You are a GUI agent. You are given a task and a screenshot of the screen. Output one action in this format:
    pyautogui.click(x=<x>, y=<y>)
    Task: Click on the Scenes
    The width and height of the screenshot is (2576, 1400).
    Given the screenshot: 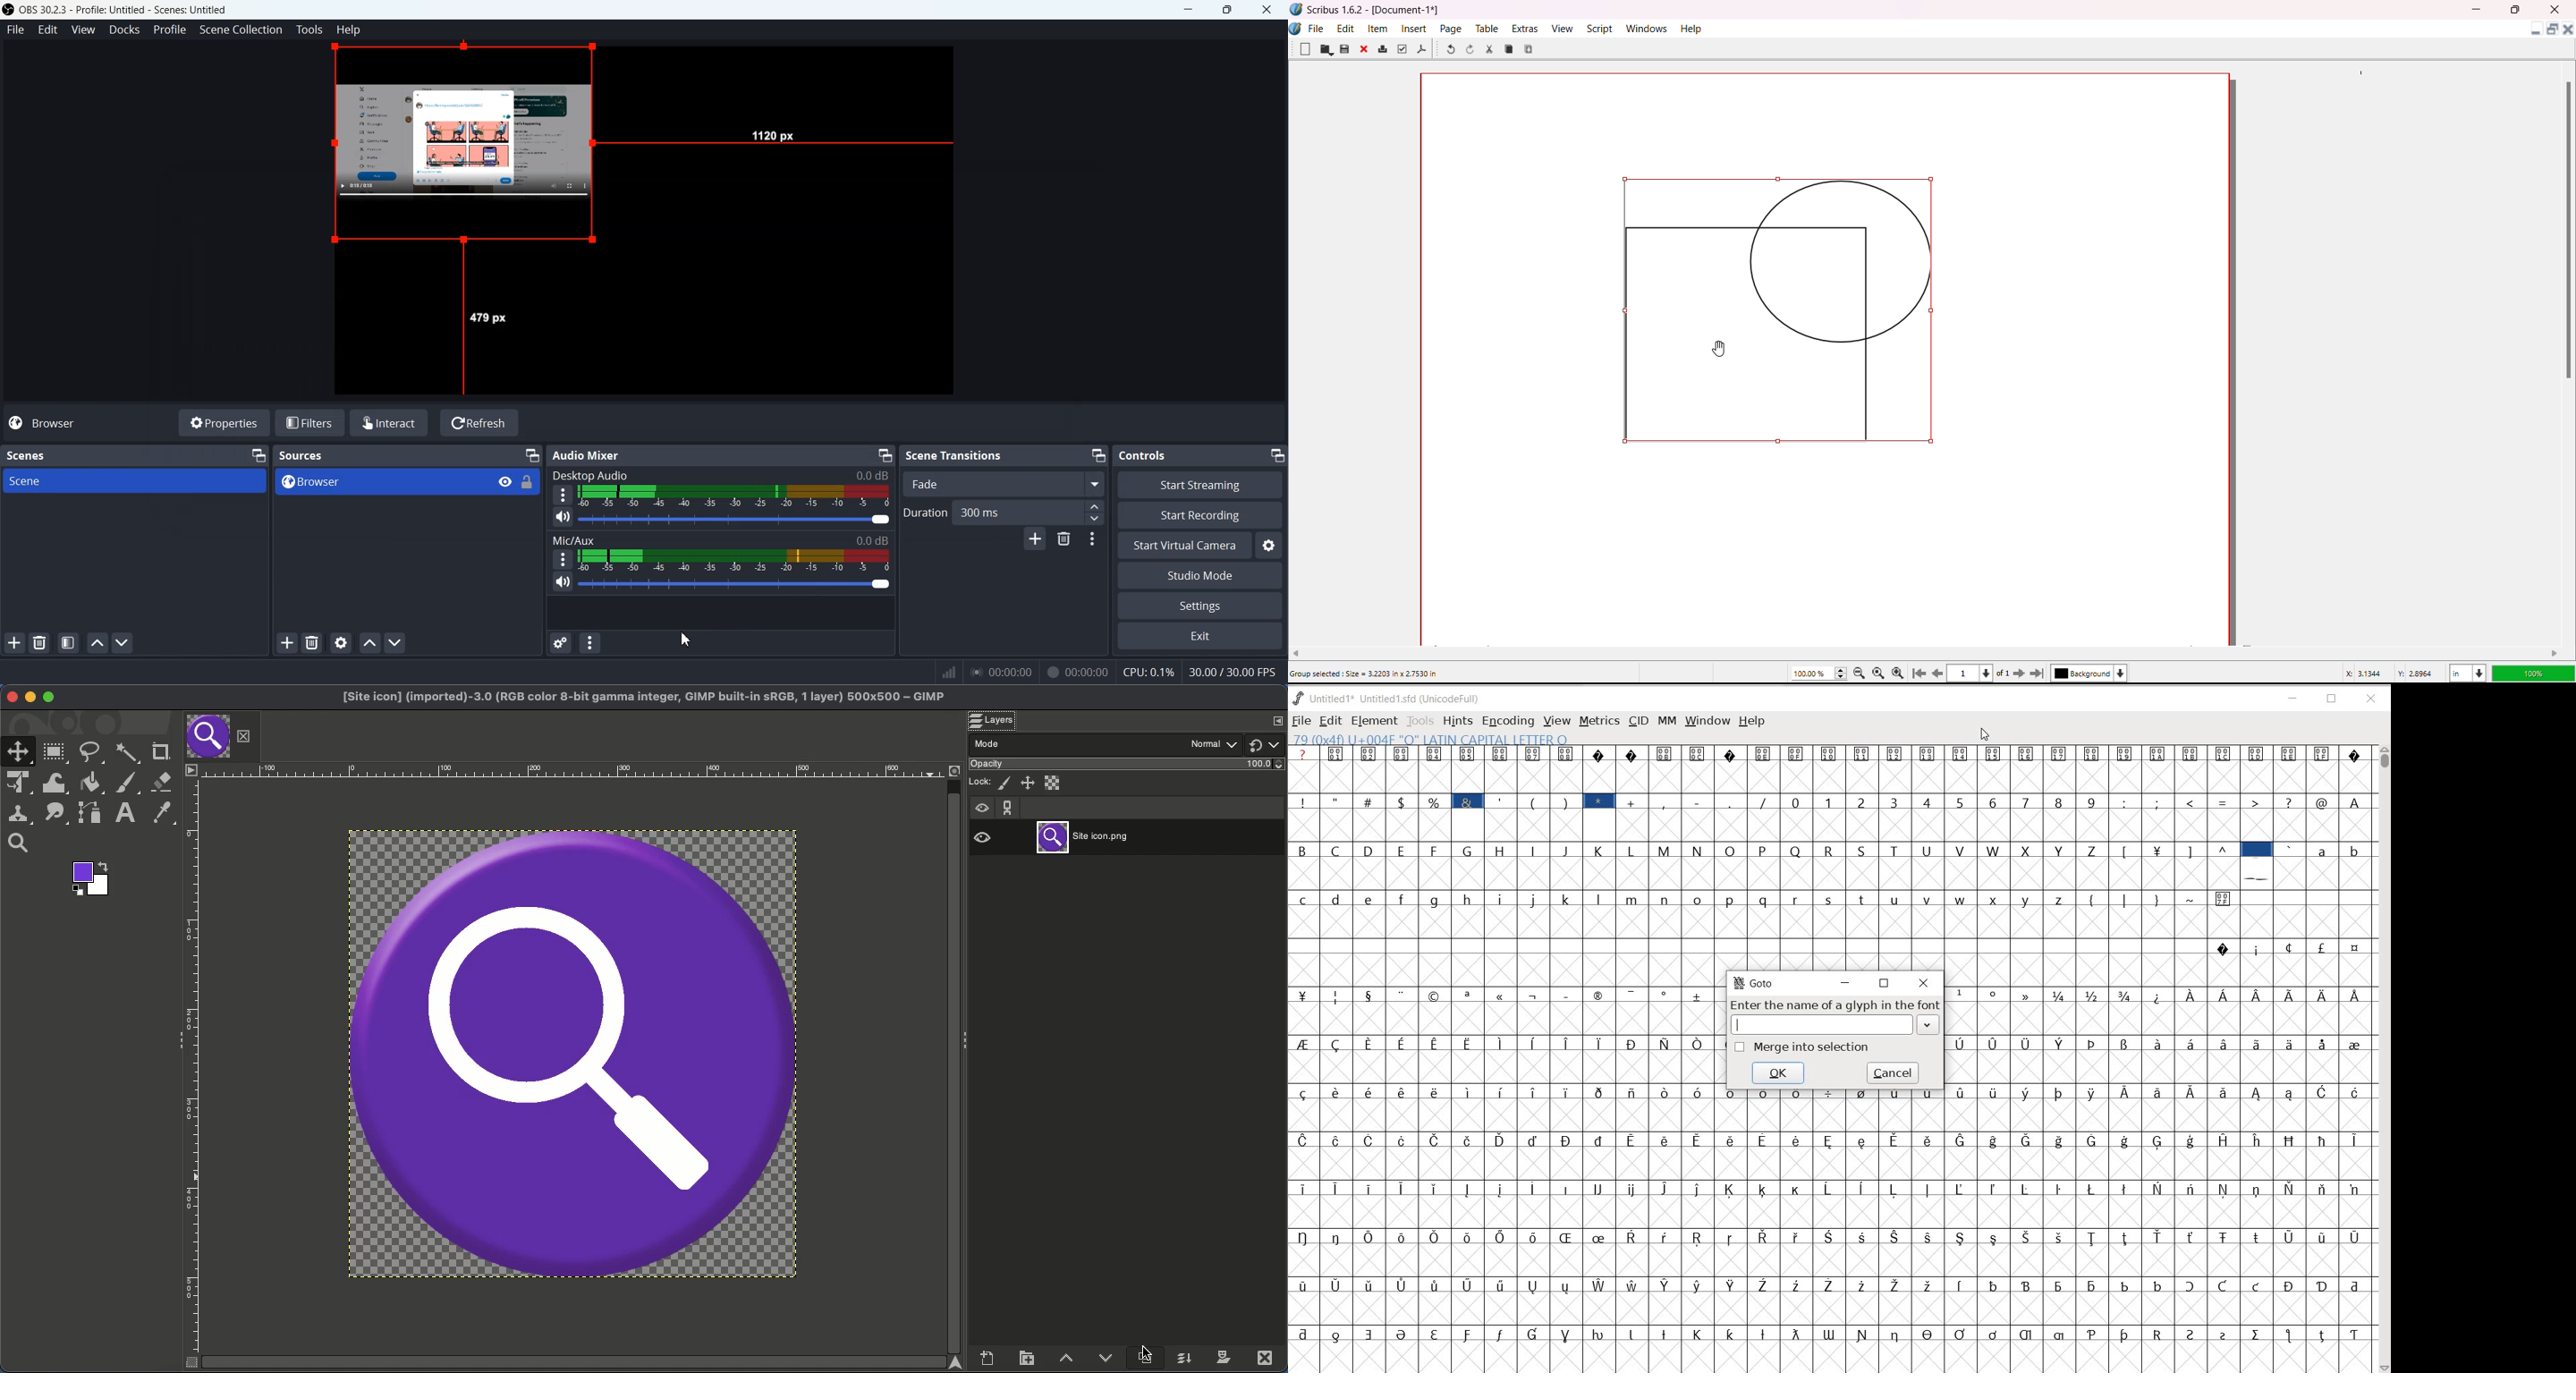 What is the action you would take?
    pyautogui.click(x=25, y=454)
    